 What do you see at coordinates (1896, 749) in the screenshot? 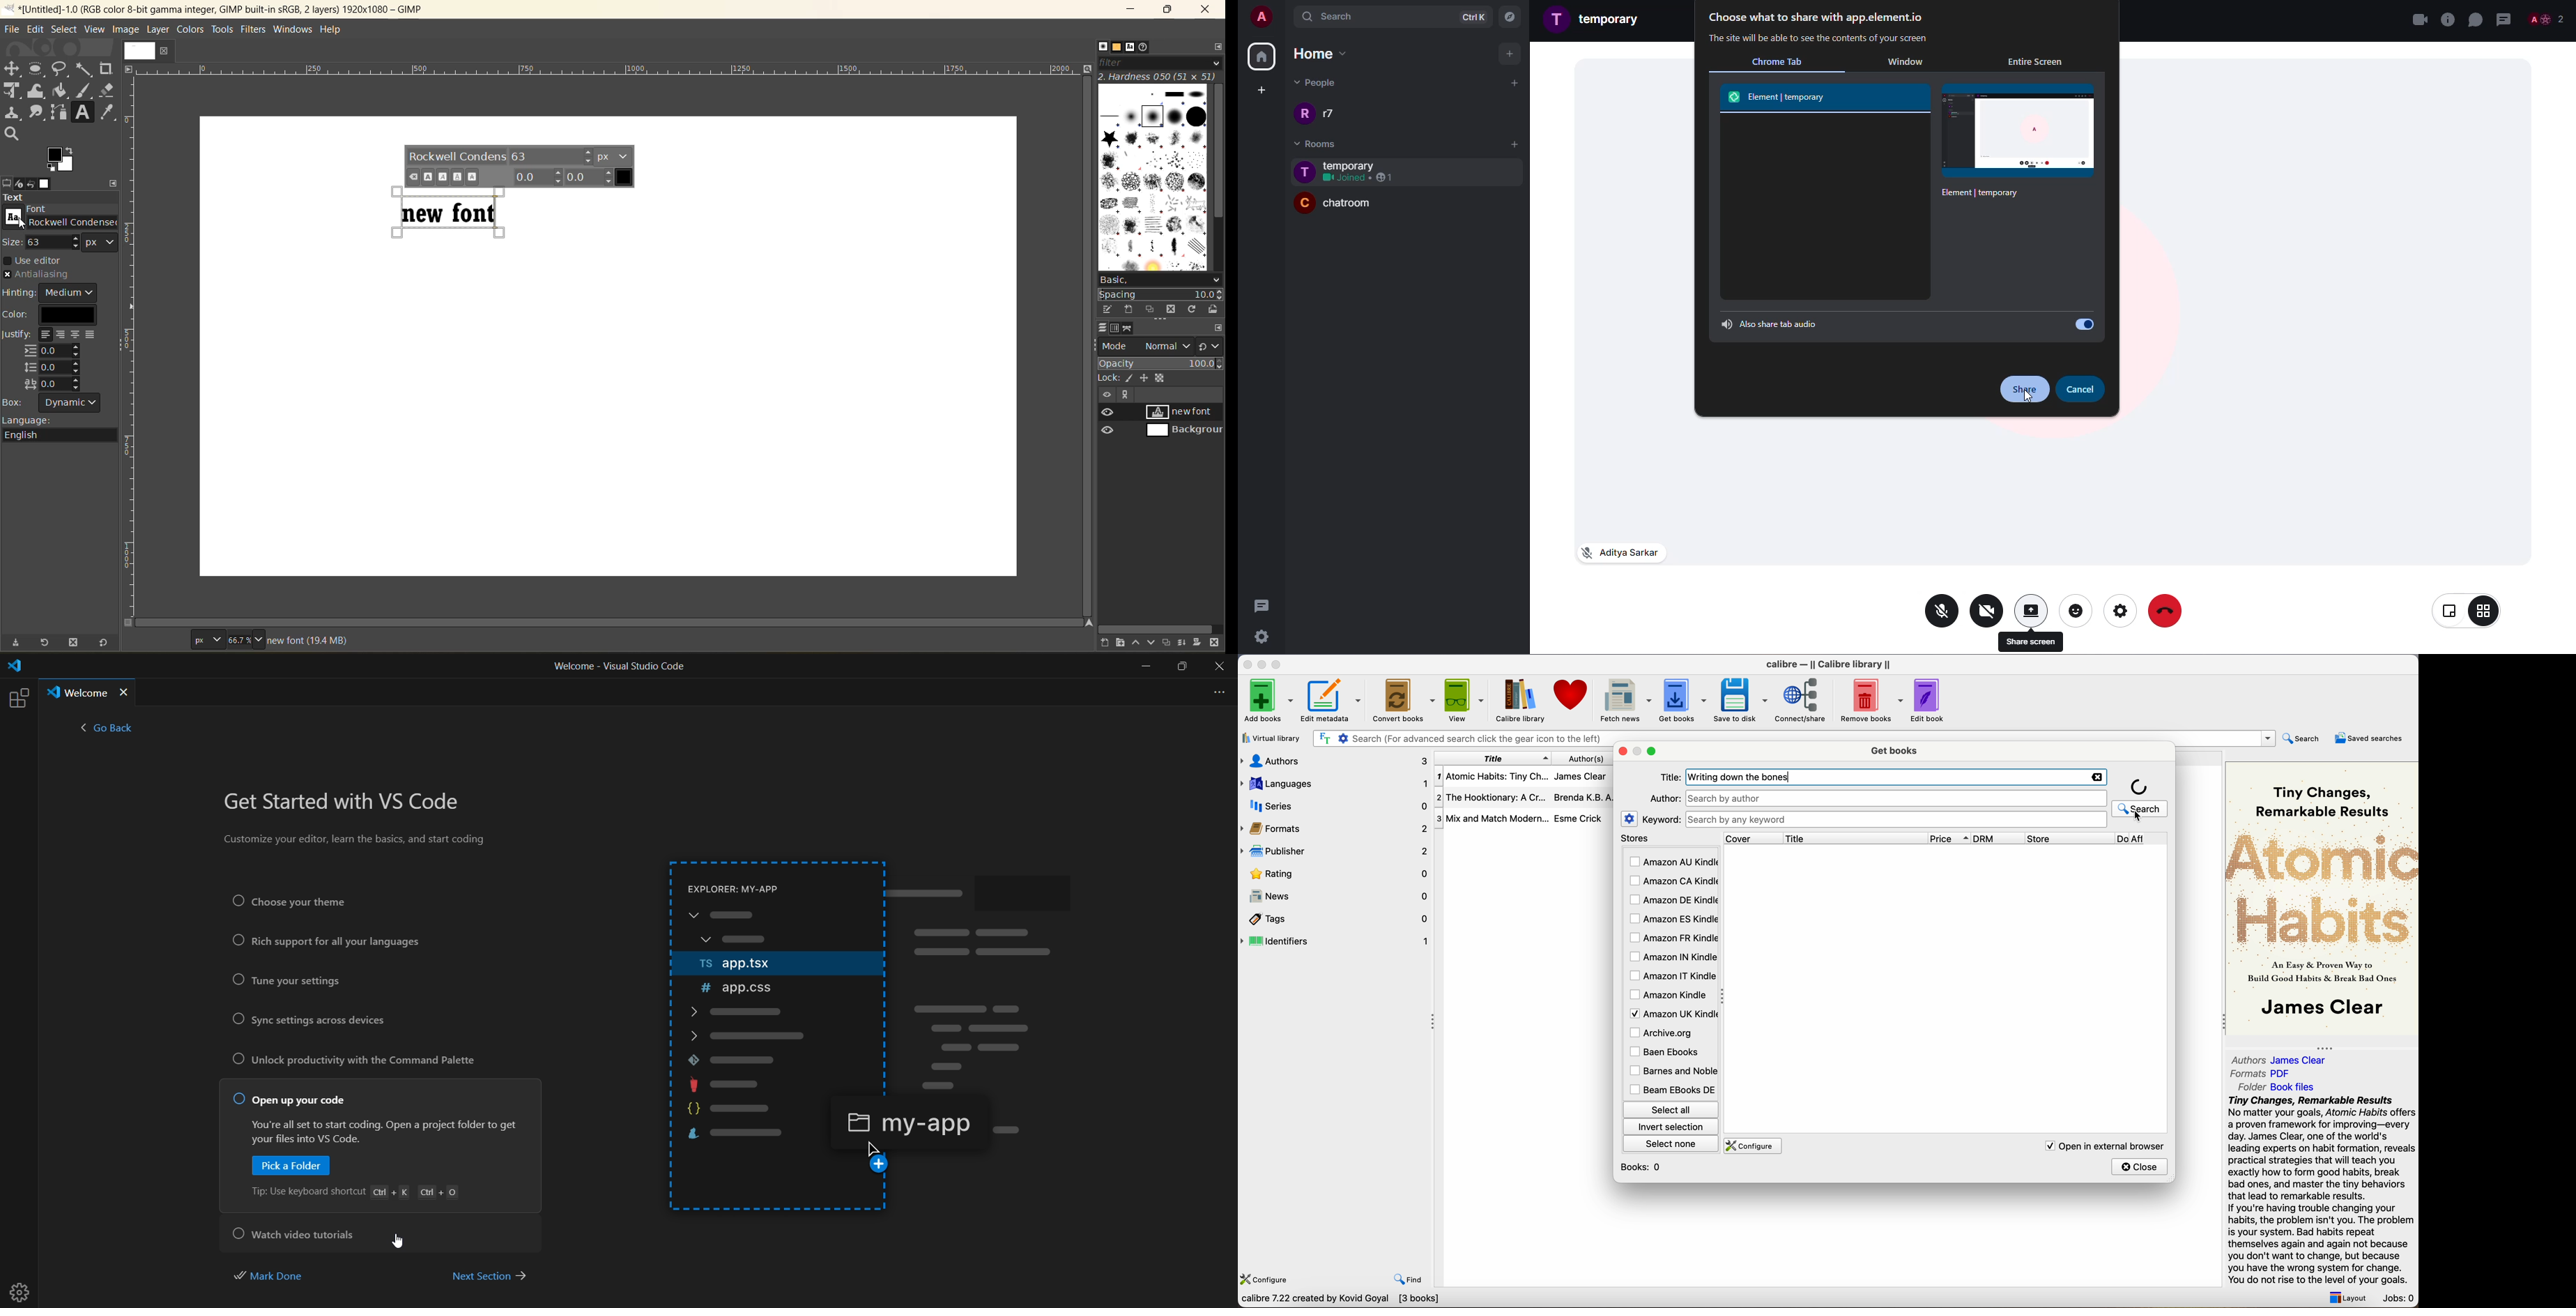
I see `get books` at bounding box center [1896, 749].